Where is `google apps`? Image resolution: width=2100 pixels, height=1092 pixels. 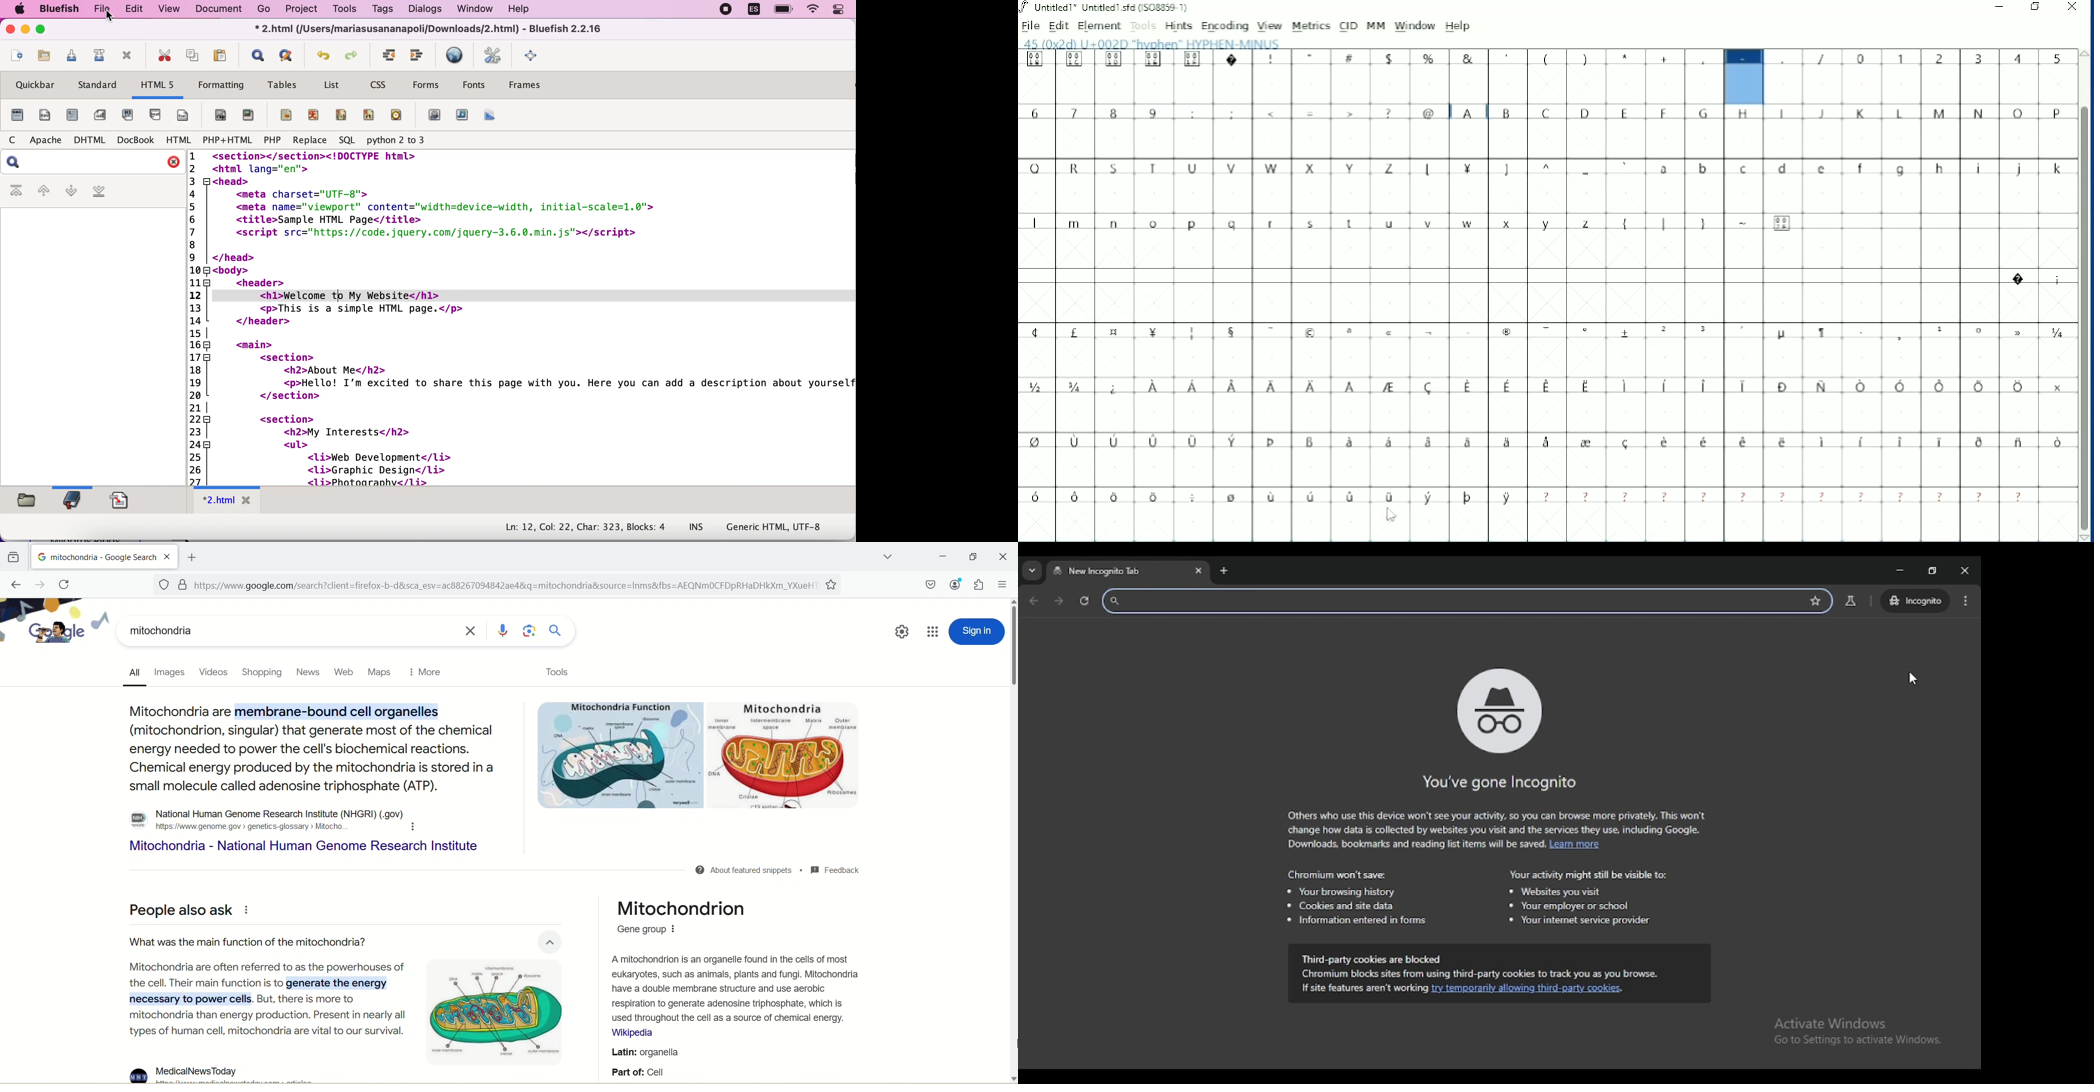
google apps is located at coordinates (933, 632).